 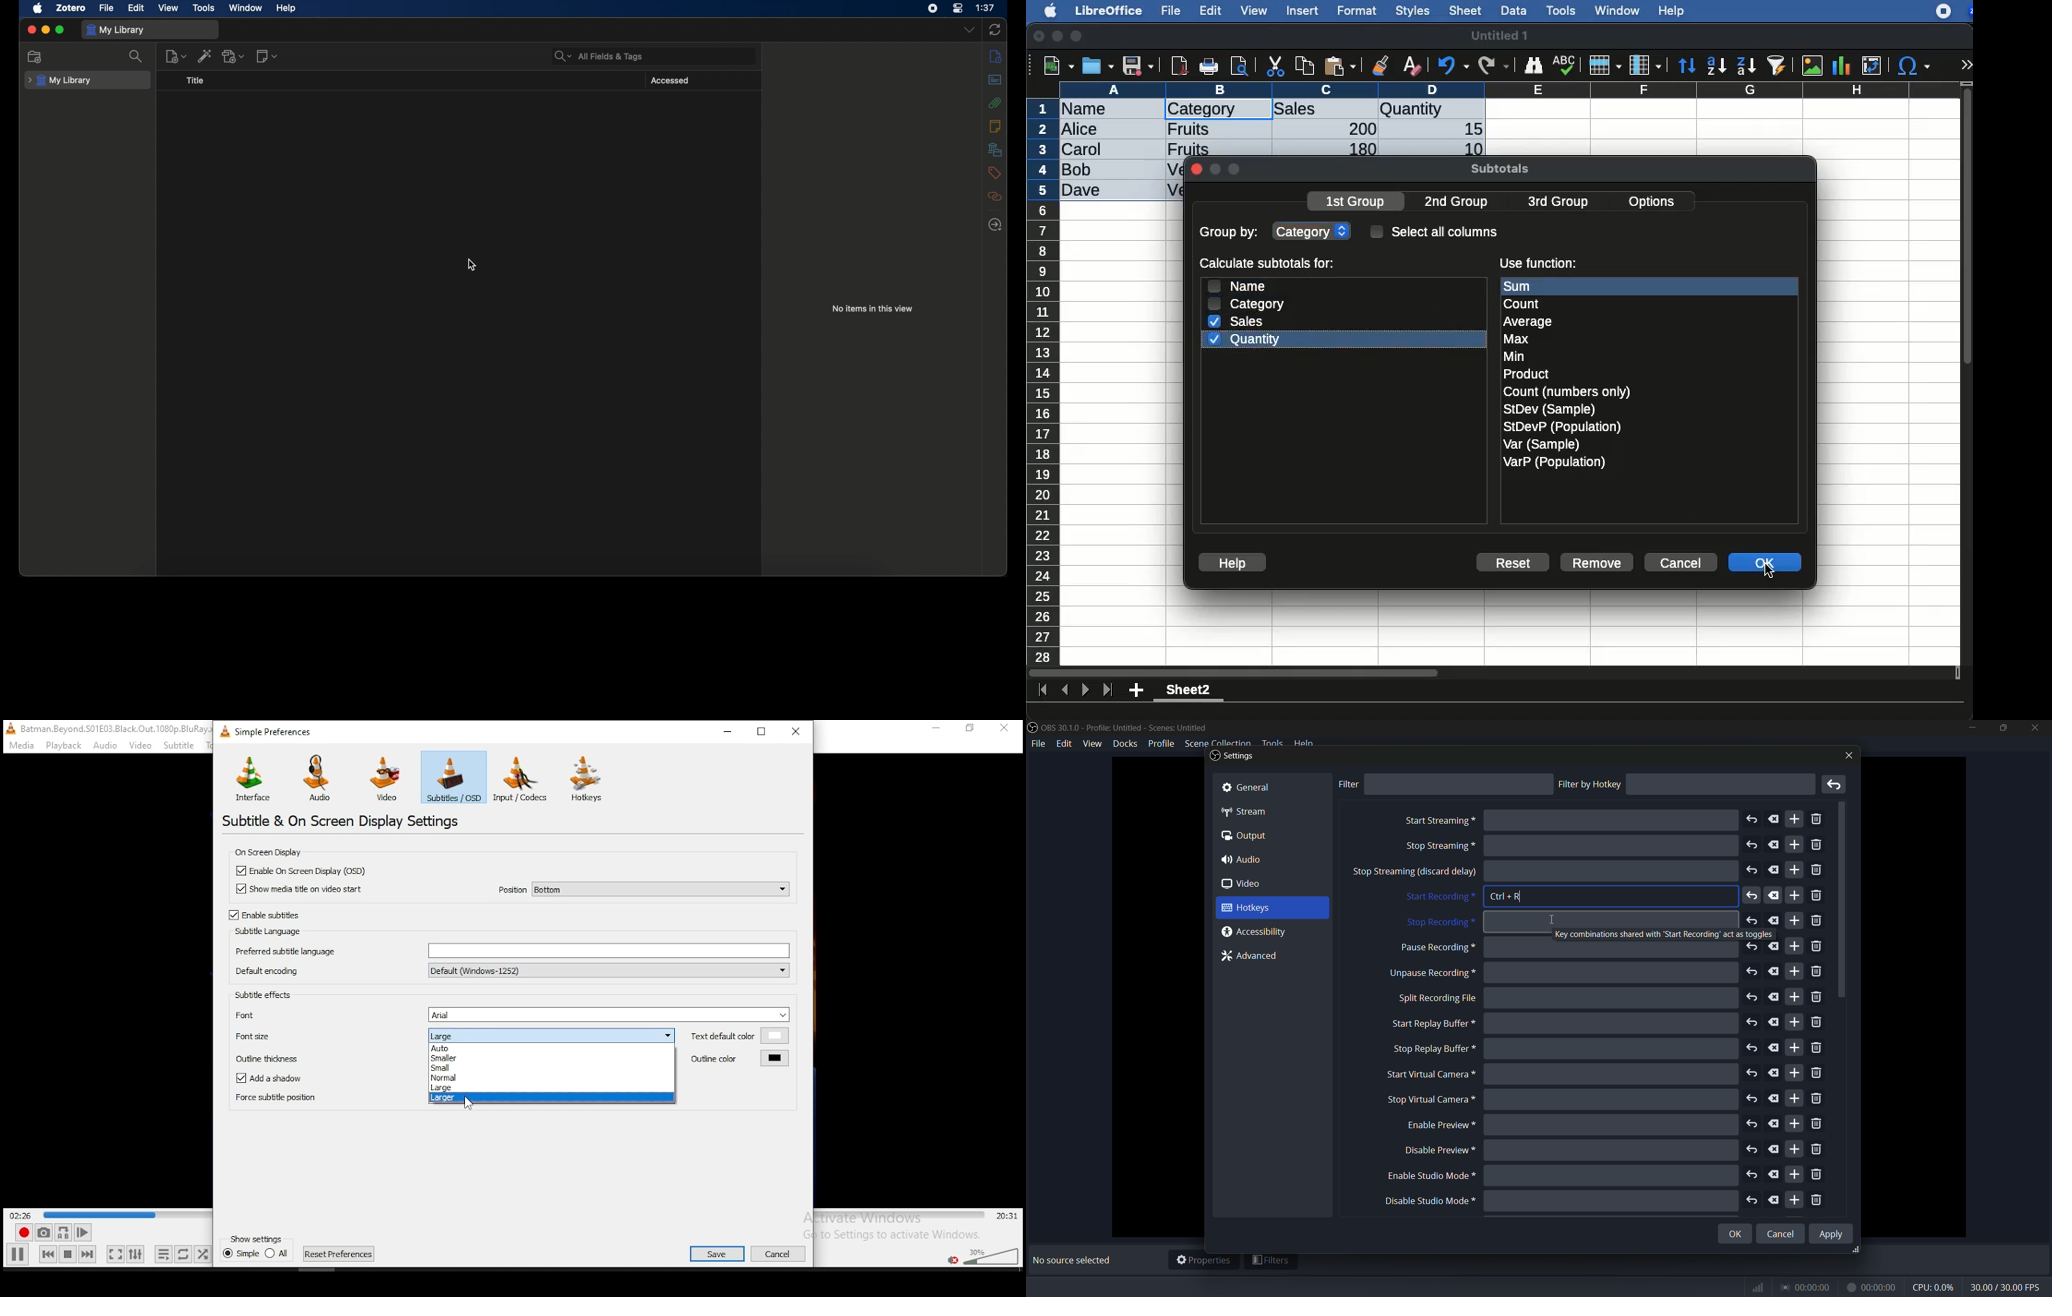 What do you see at coordinates (353, 821) in the screenshot?
I see `subtitle and on screen display` at bounding box center [353, 821].